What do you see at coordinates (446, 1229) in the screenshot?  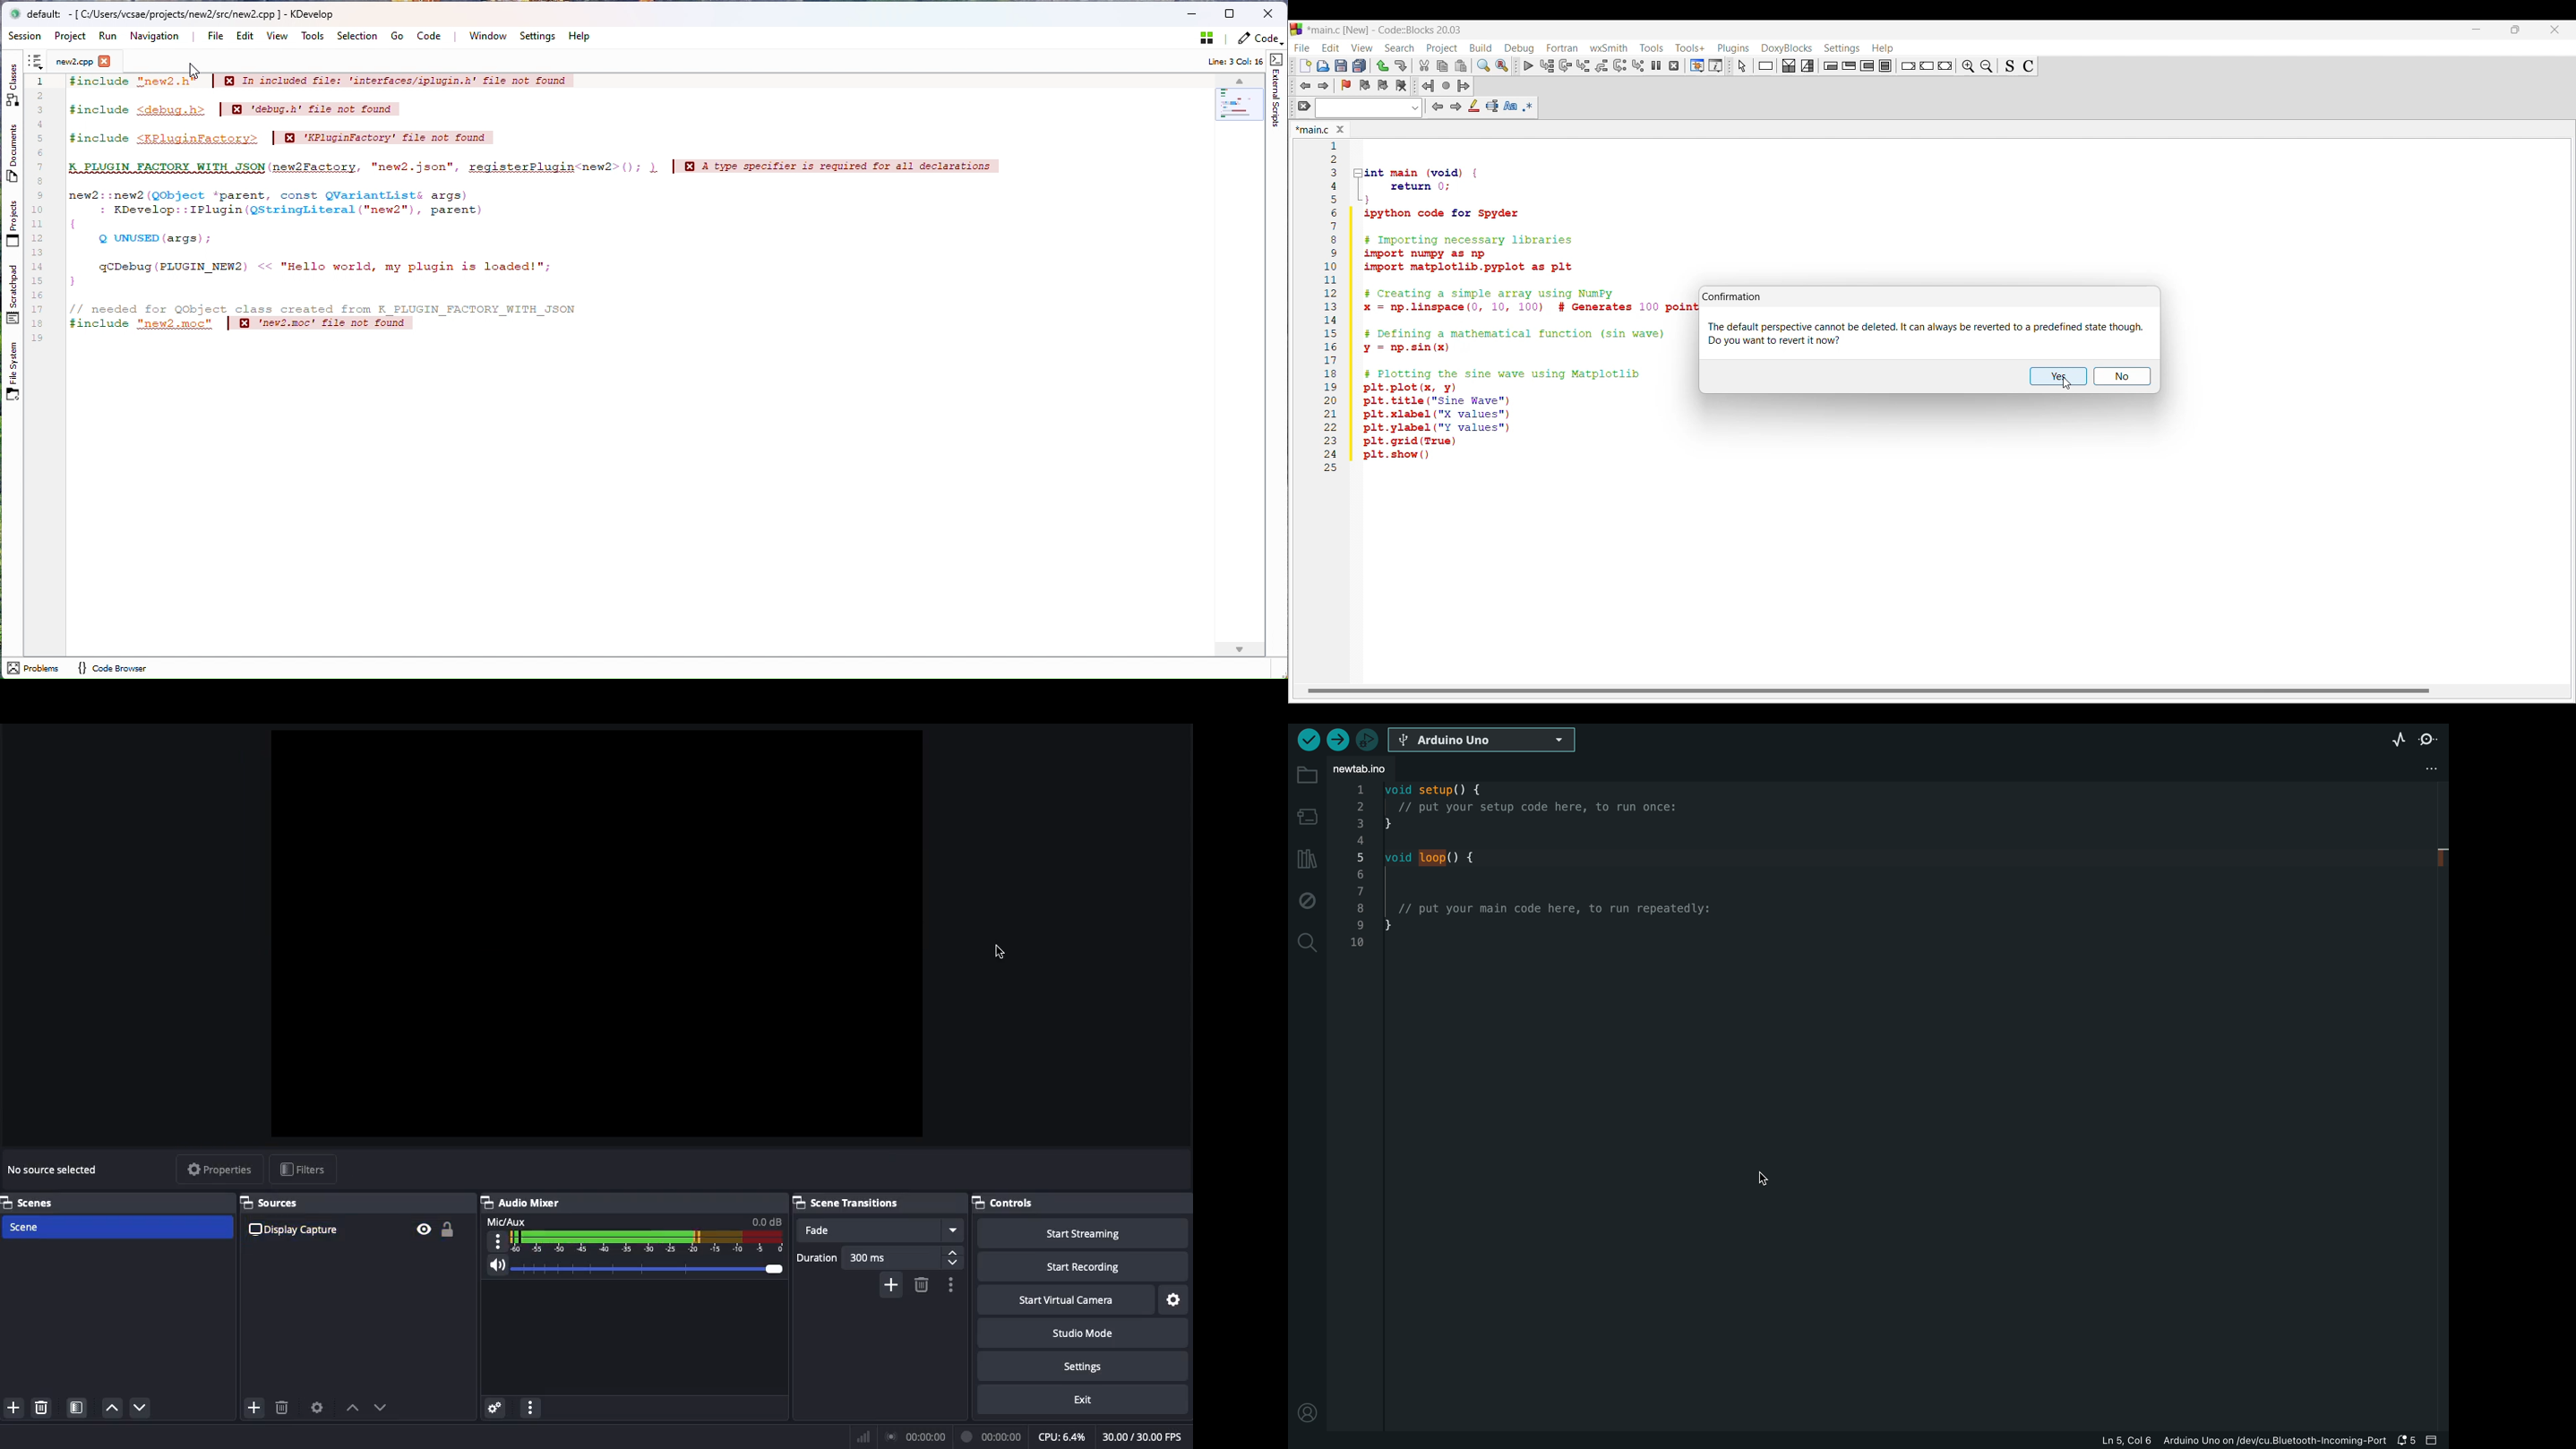 I see `Locked` at bounding box center [446, 1229].